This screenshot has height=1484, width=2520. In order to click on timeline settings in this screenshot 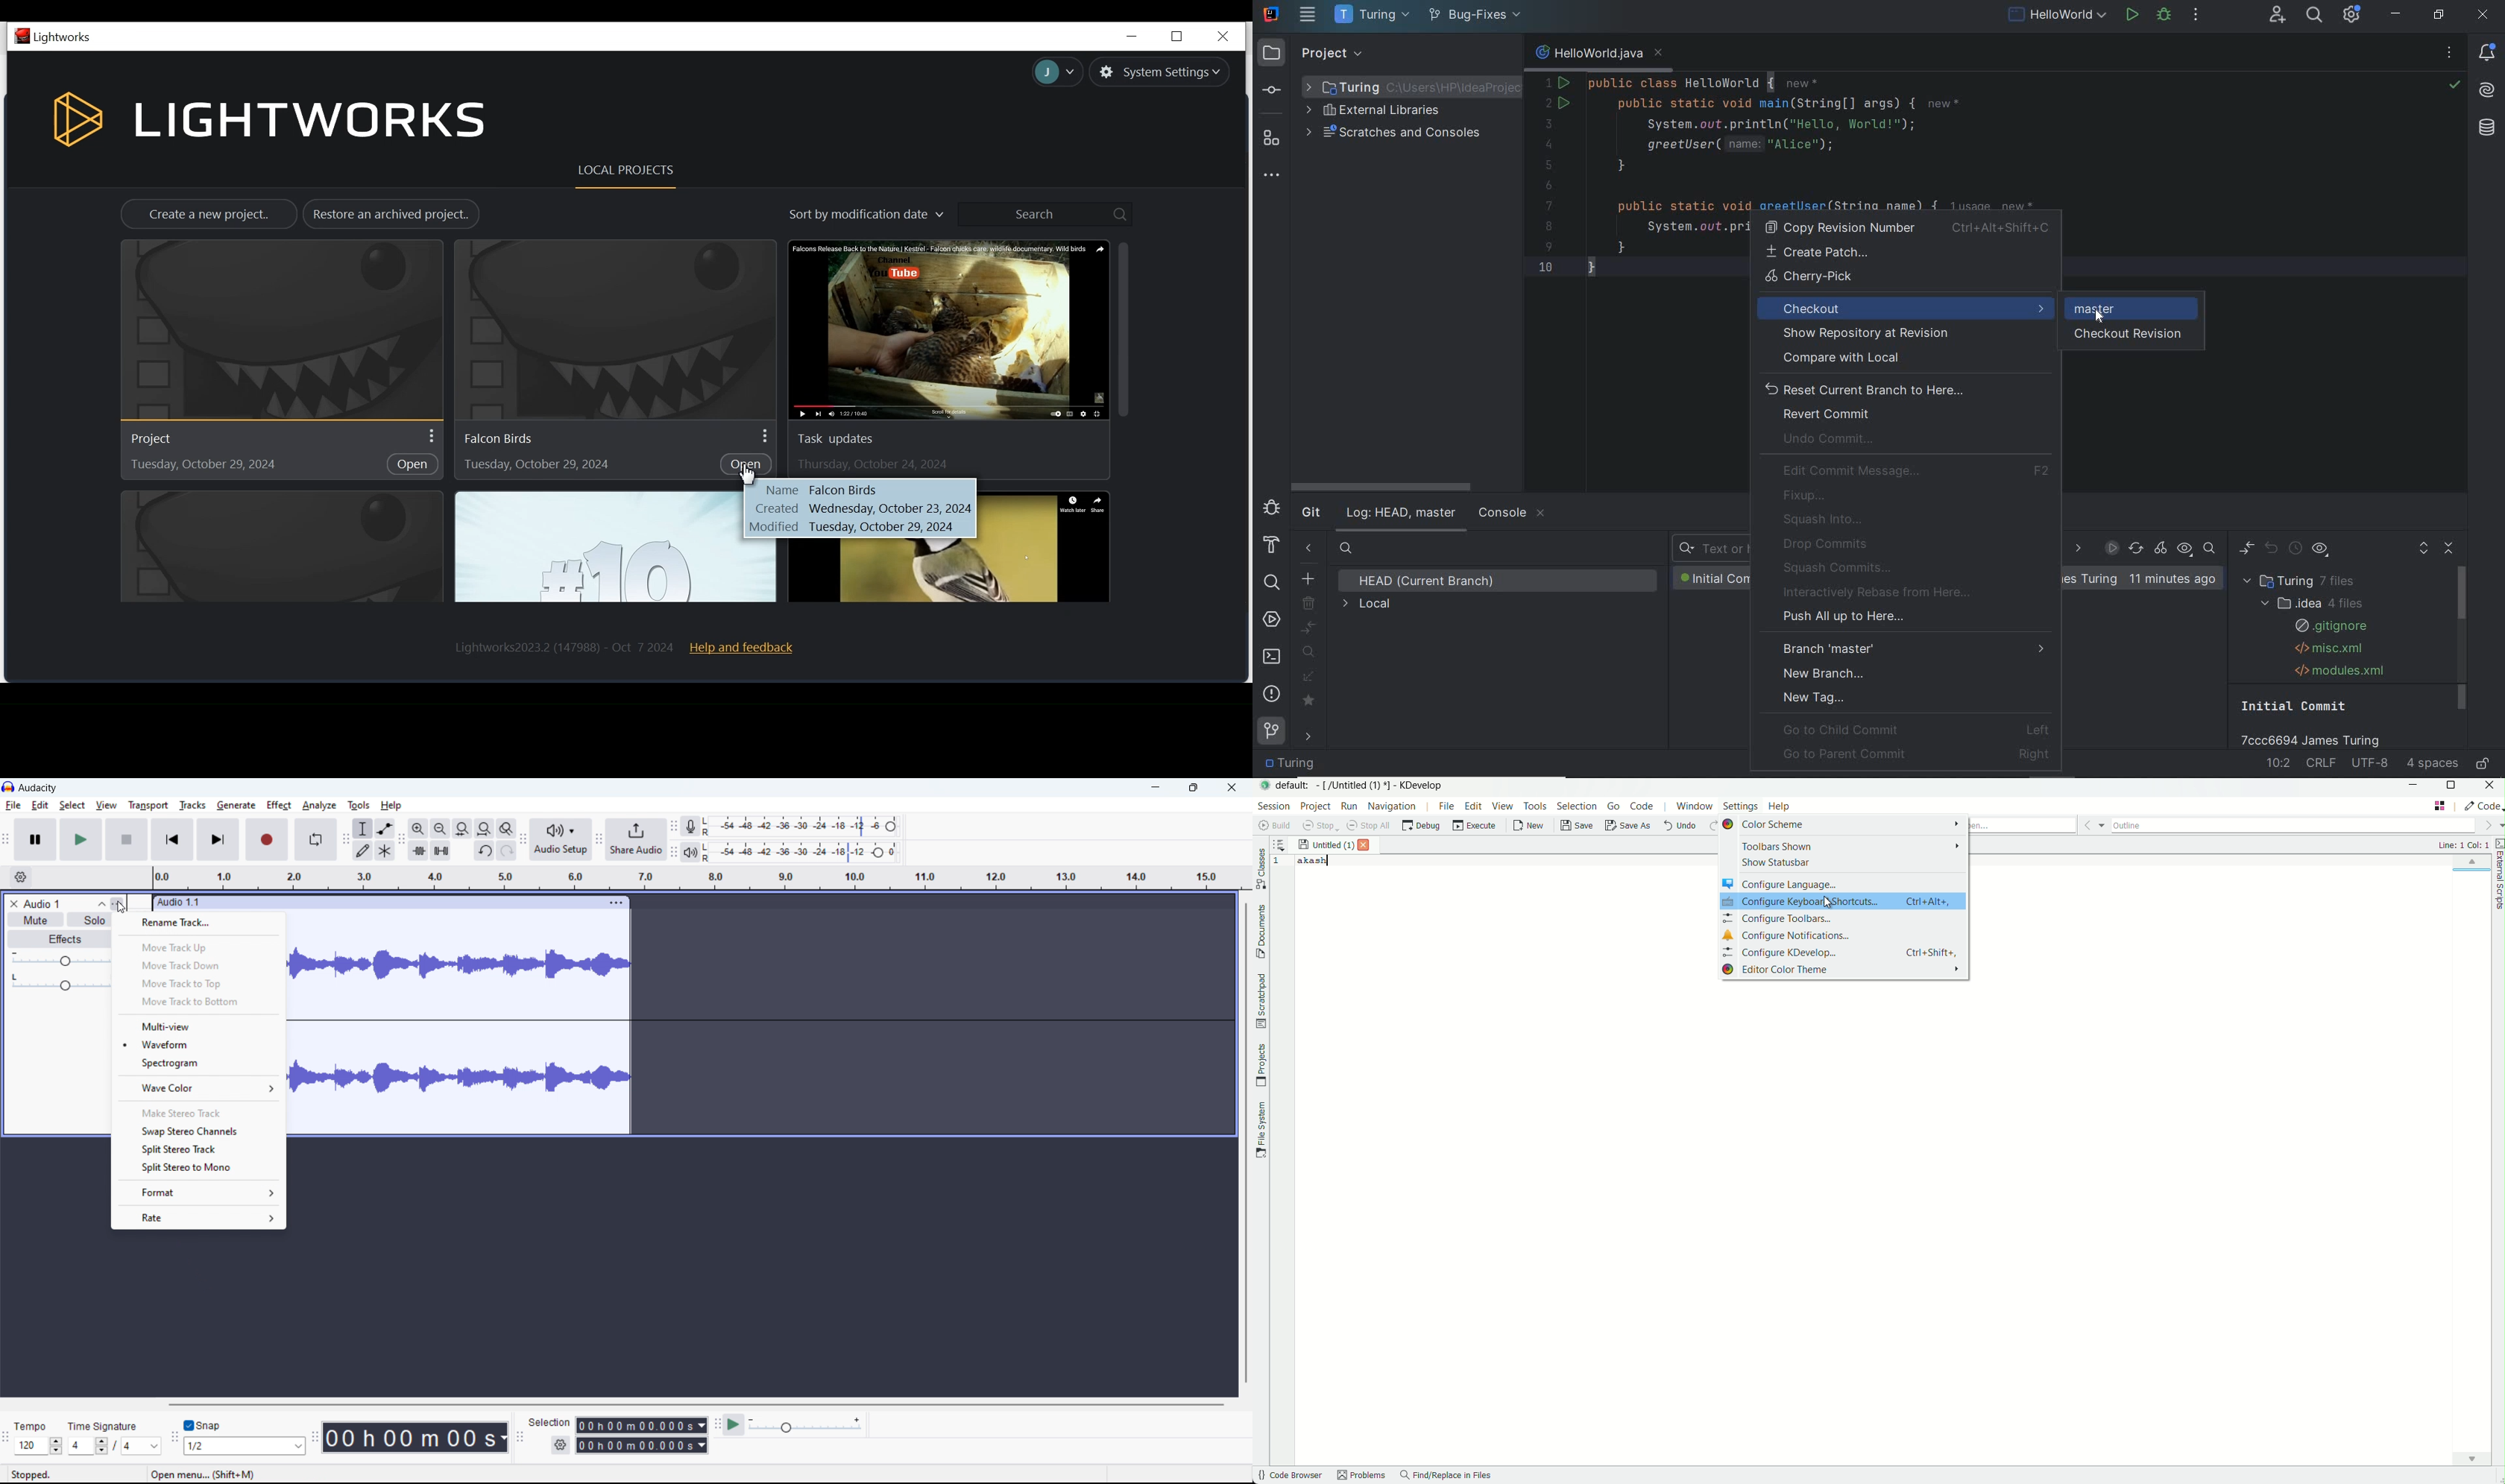, I will do `click(20, 877)`.